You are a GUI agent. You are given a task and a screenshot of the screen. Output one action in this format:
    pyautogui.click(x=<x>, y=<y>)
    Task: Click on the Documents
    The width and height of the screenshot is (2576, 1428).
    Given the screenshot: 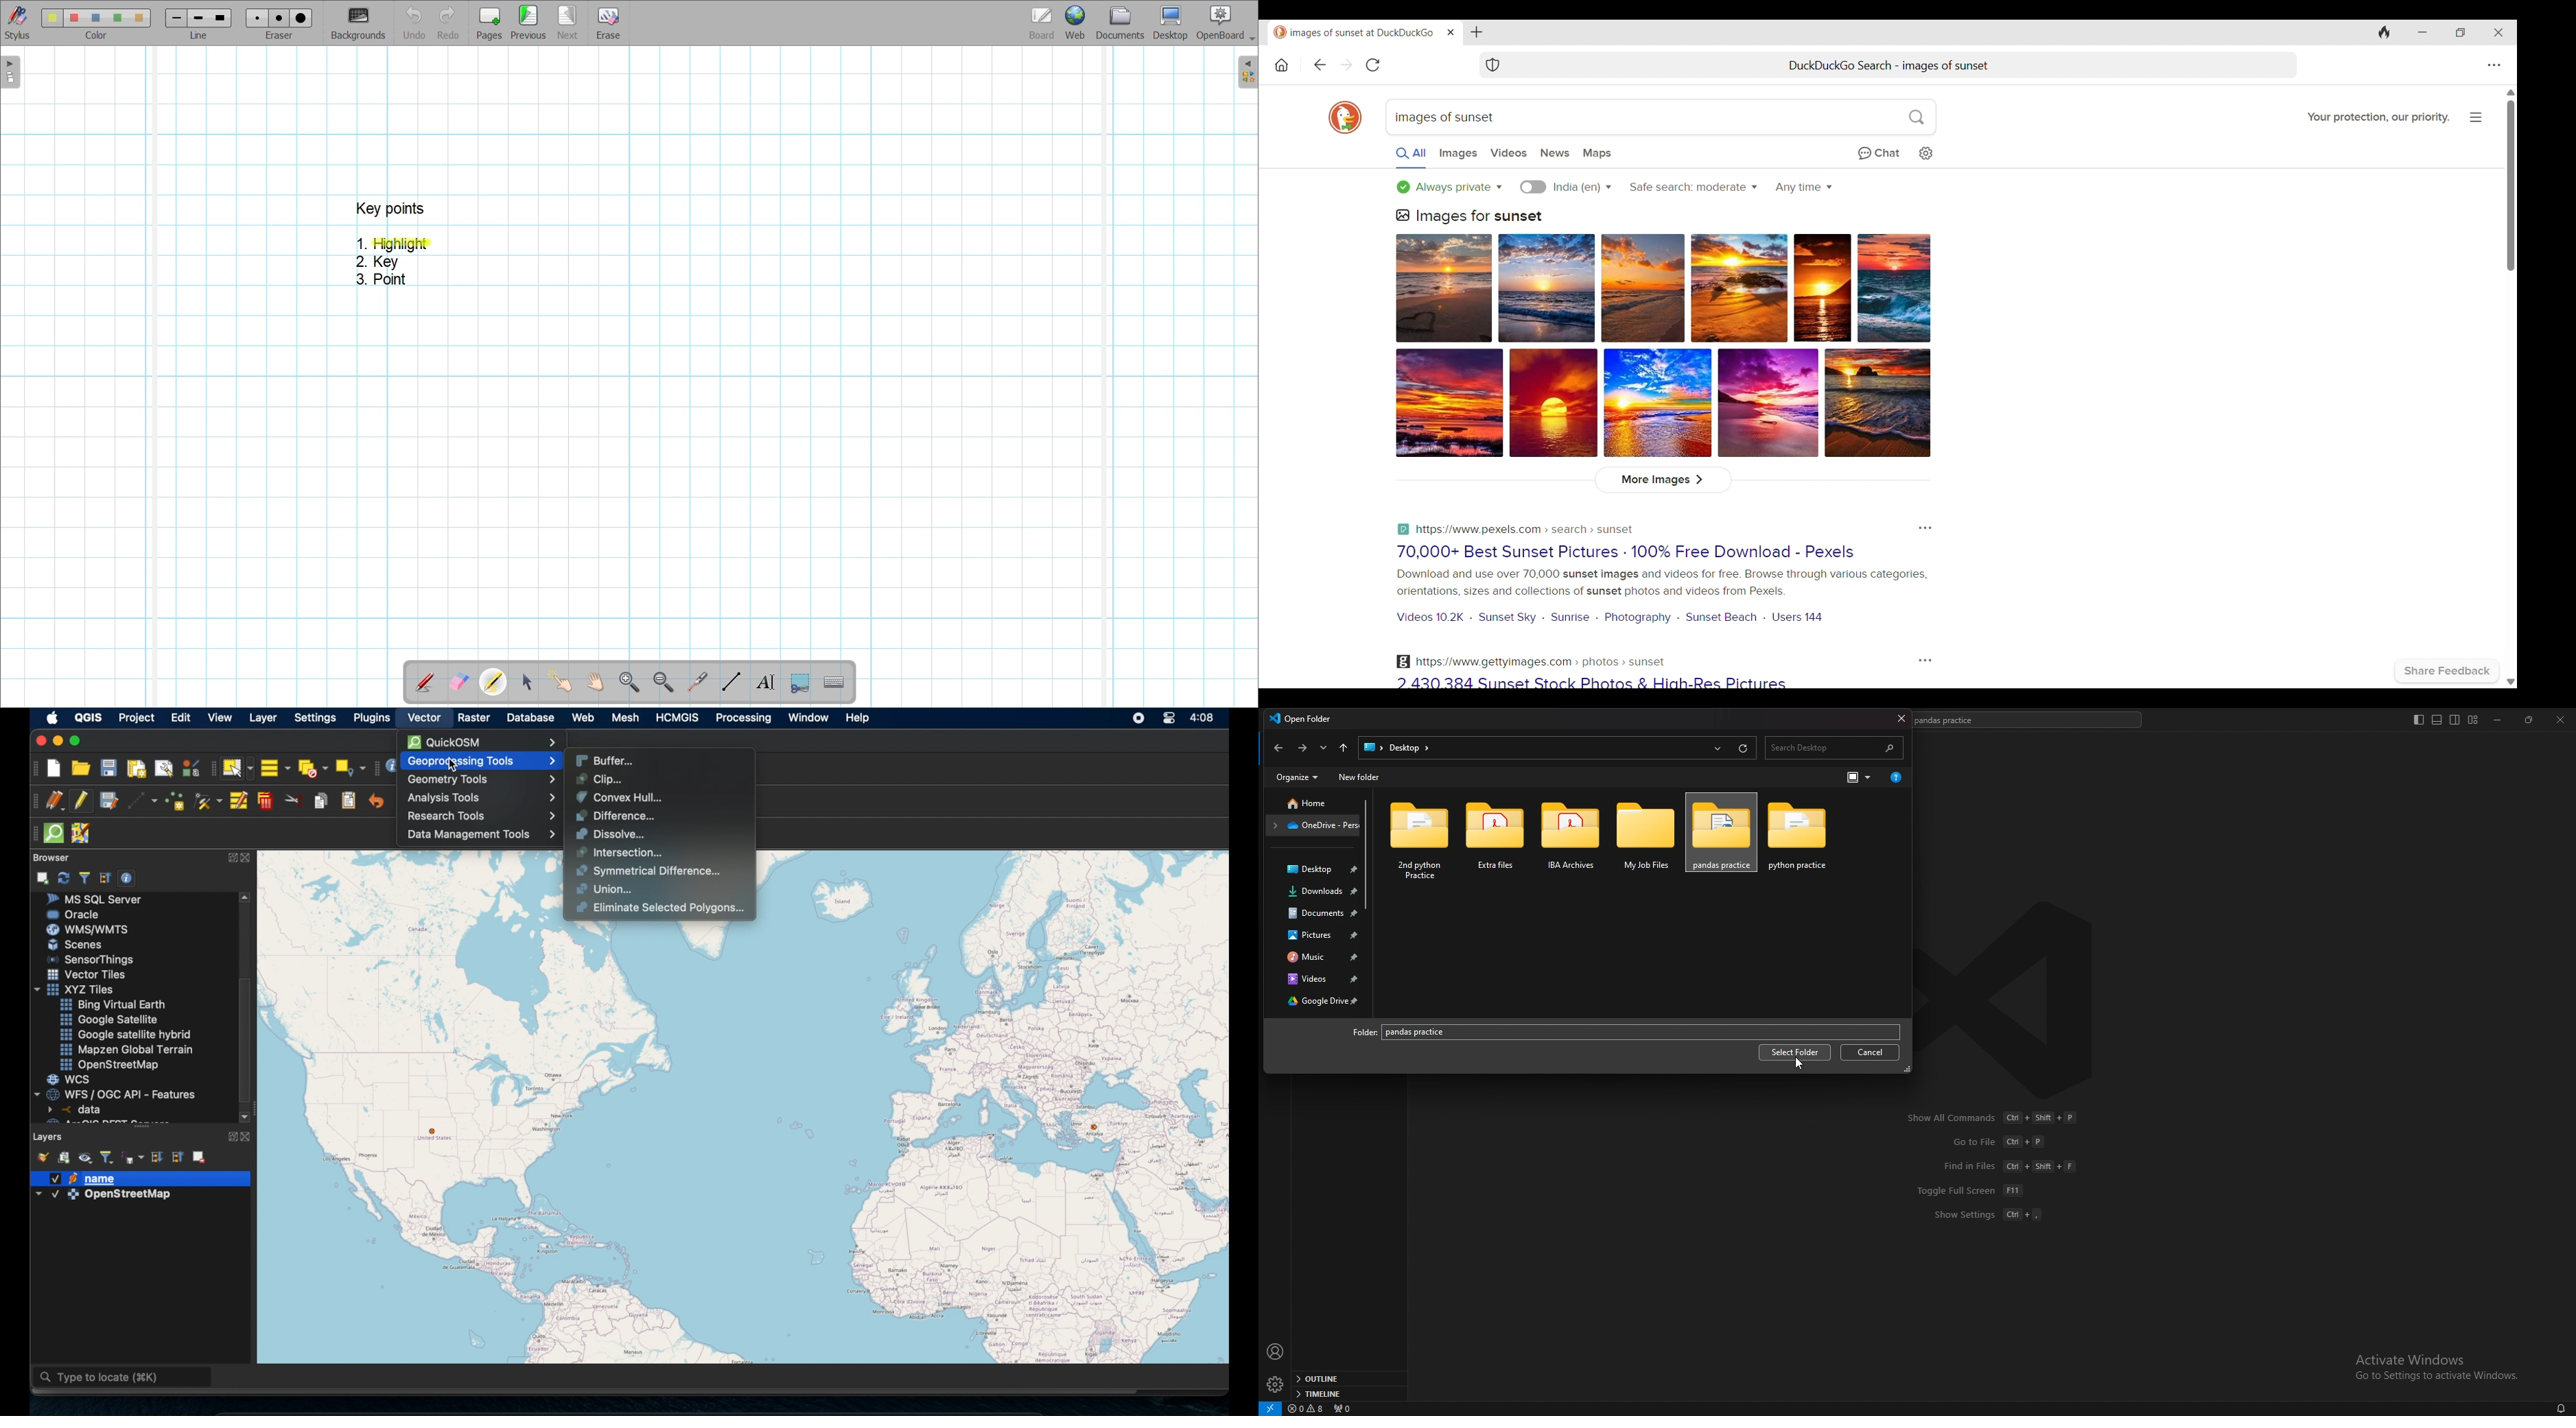 What is the action you would take?
    pyautogui.click(x=1121, y=23)
    